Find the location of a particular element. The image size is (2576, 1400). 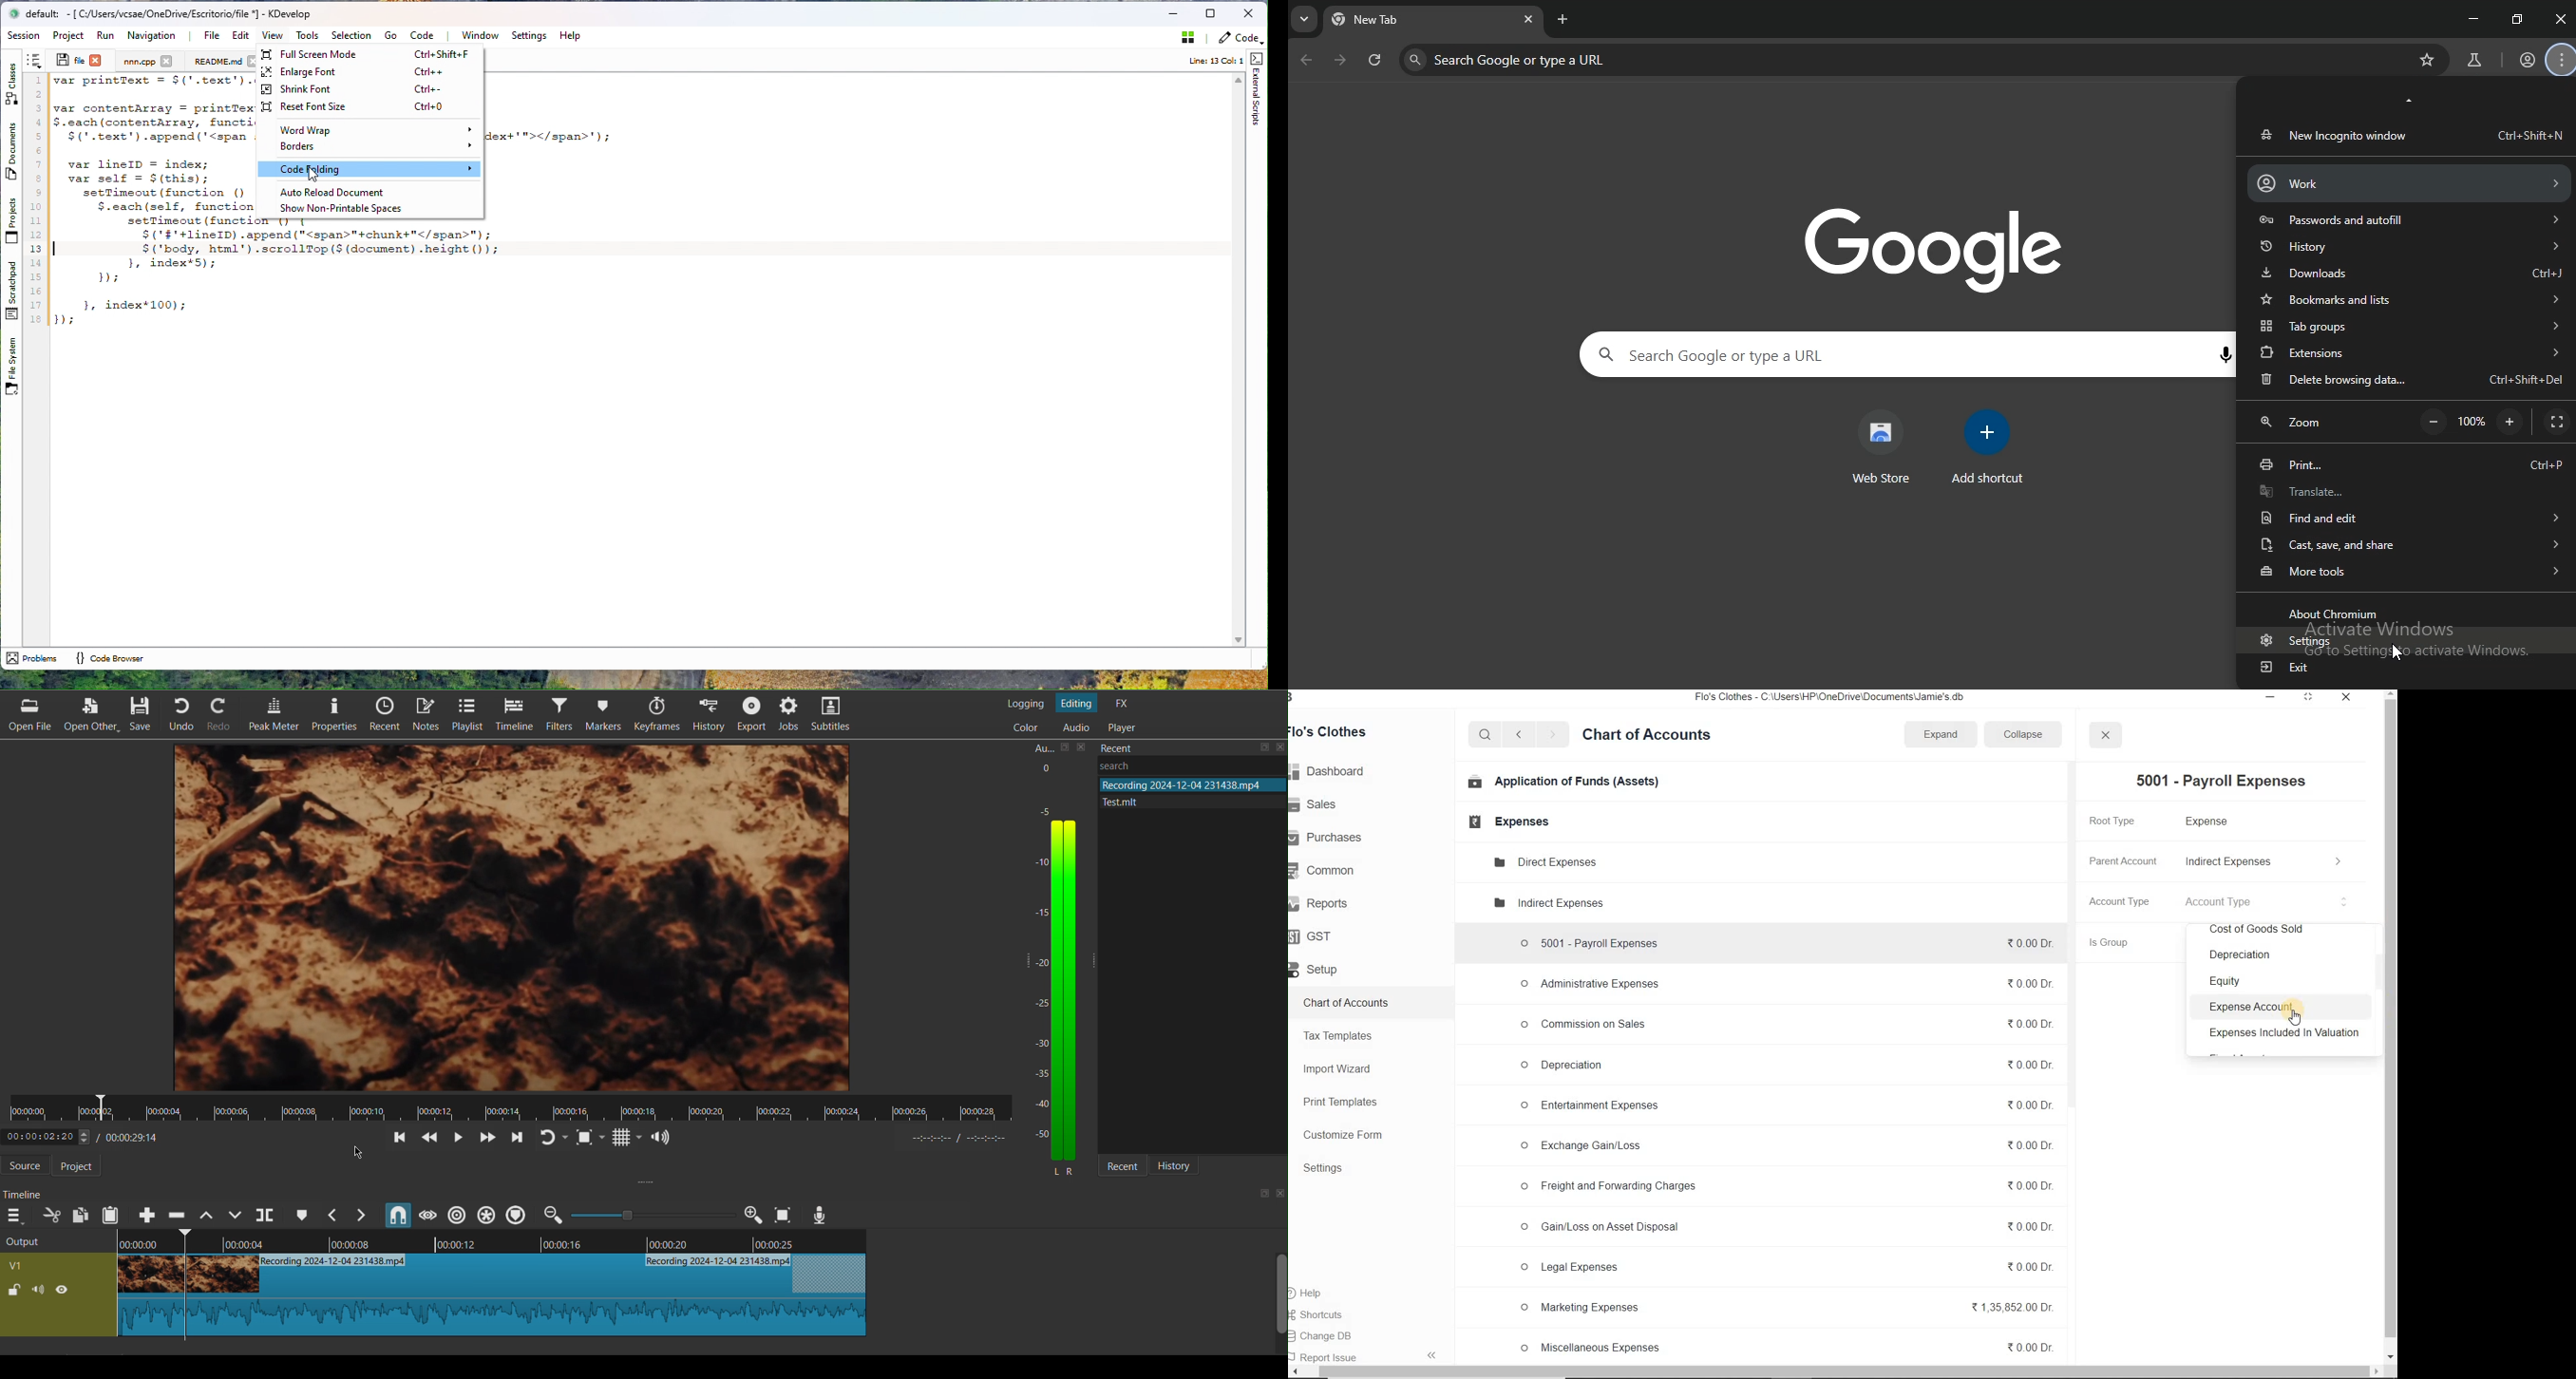

Skip Back is located at coordinates (430, 1139).